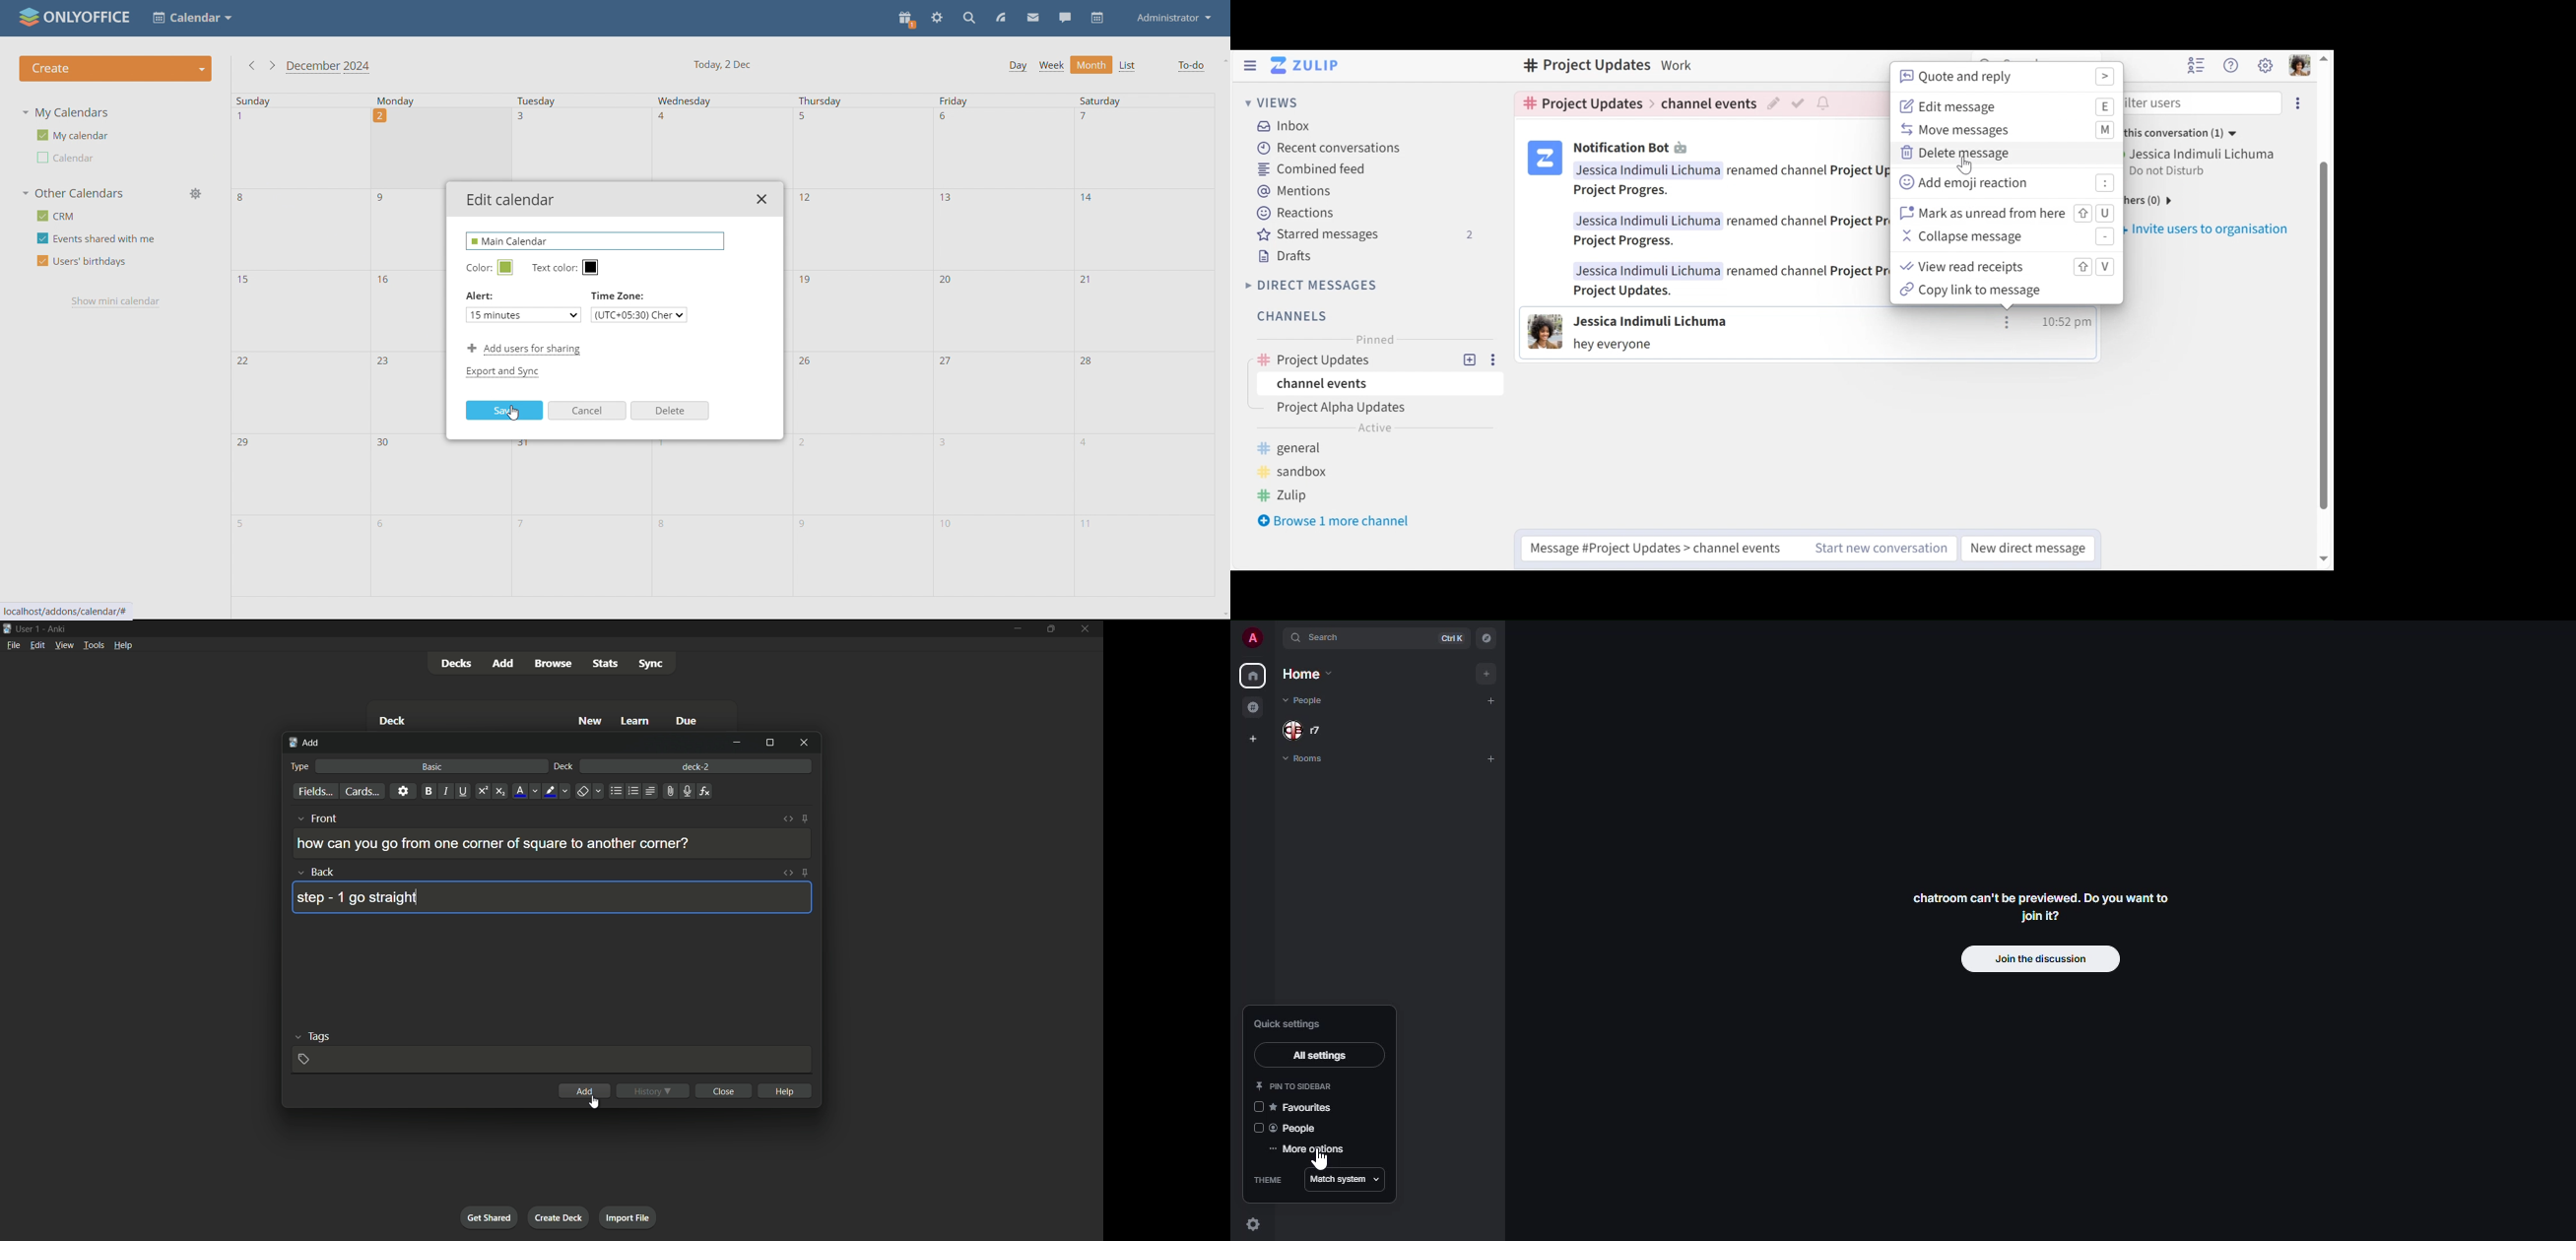 The width and height of the screenshot is (2576, 1260). Describe the element at coordinates (1098, 18) in the screenshot. I see `calendar` at that location.